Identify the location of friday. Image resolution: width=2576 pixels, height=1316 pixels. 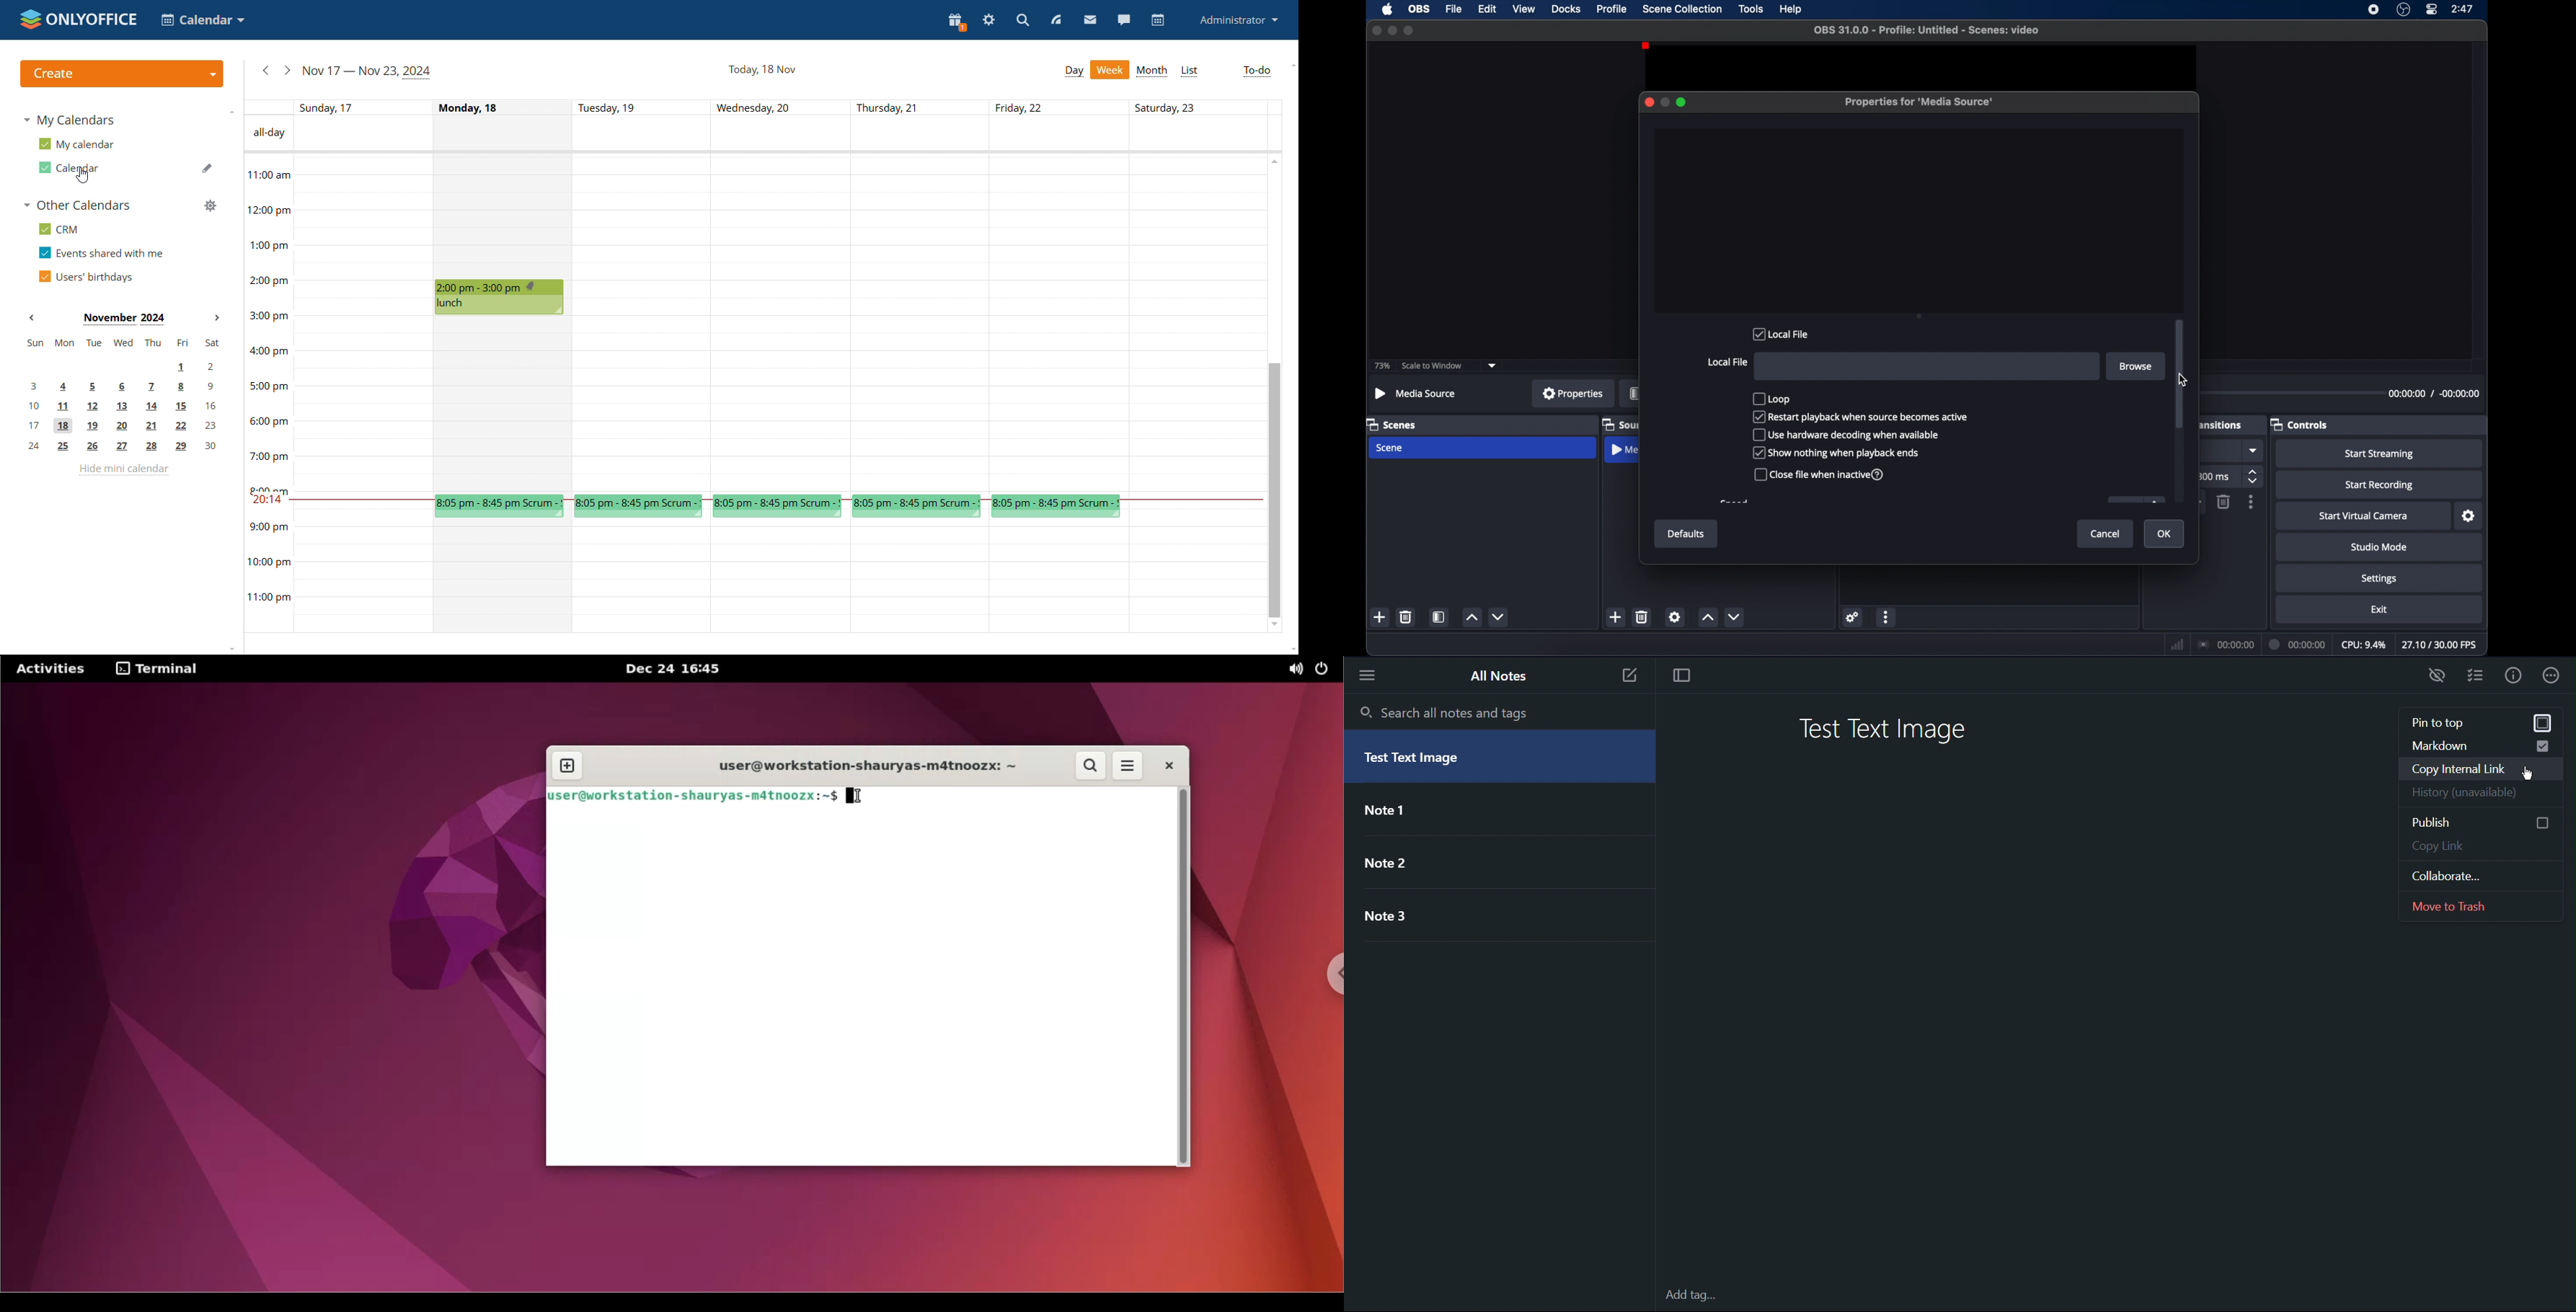
(1059, 578).